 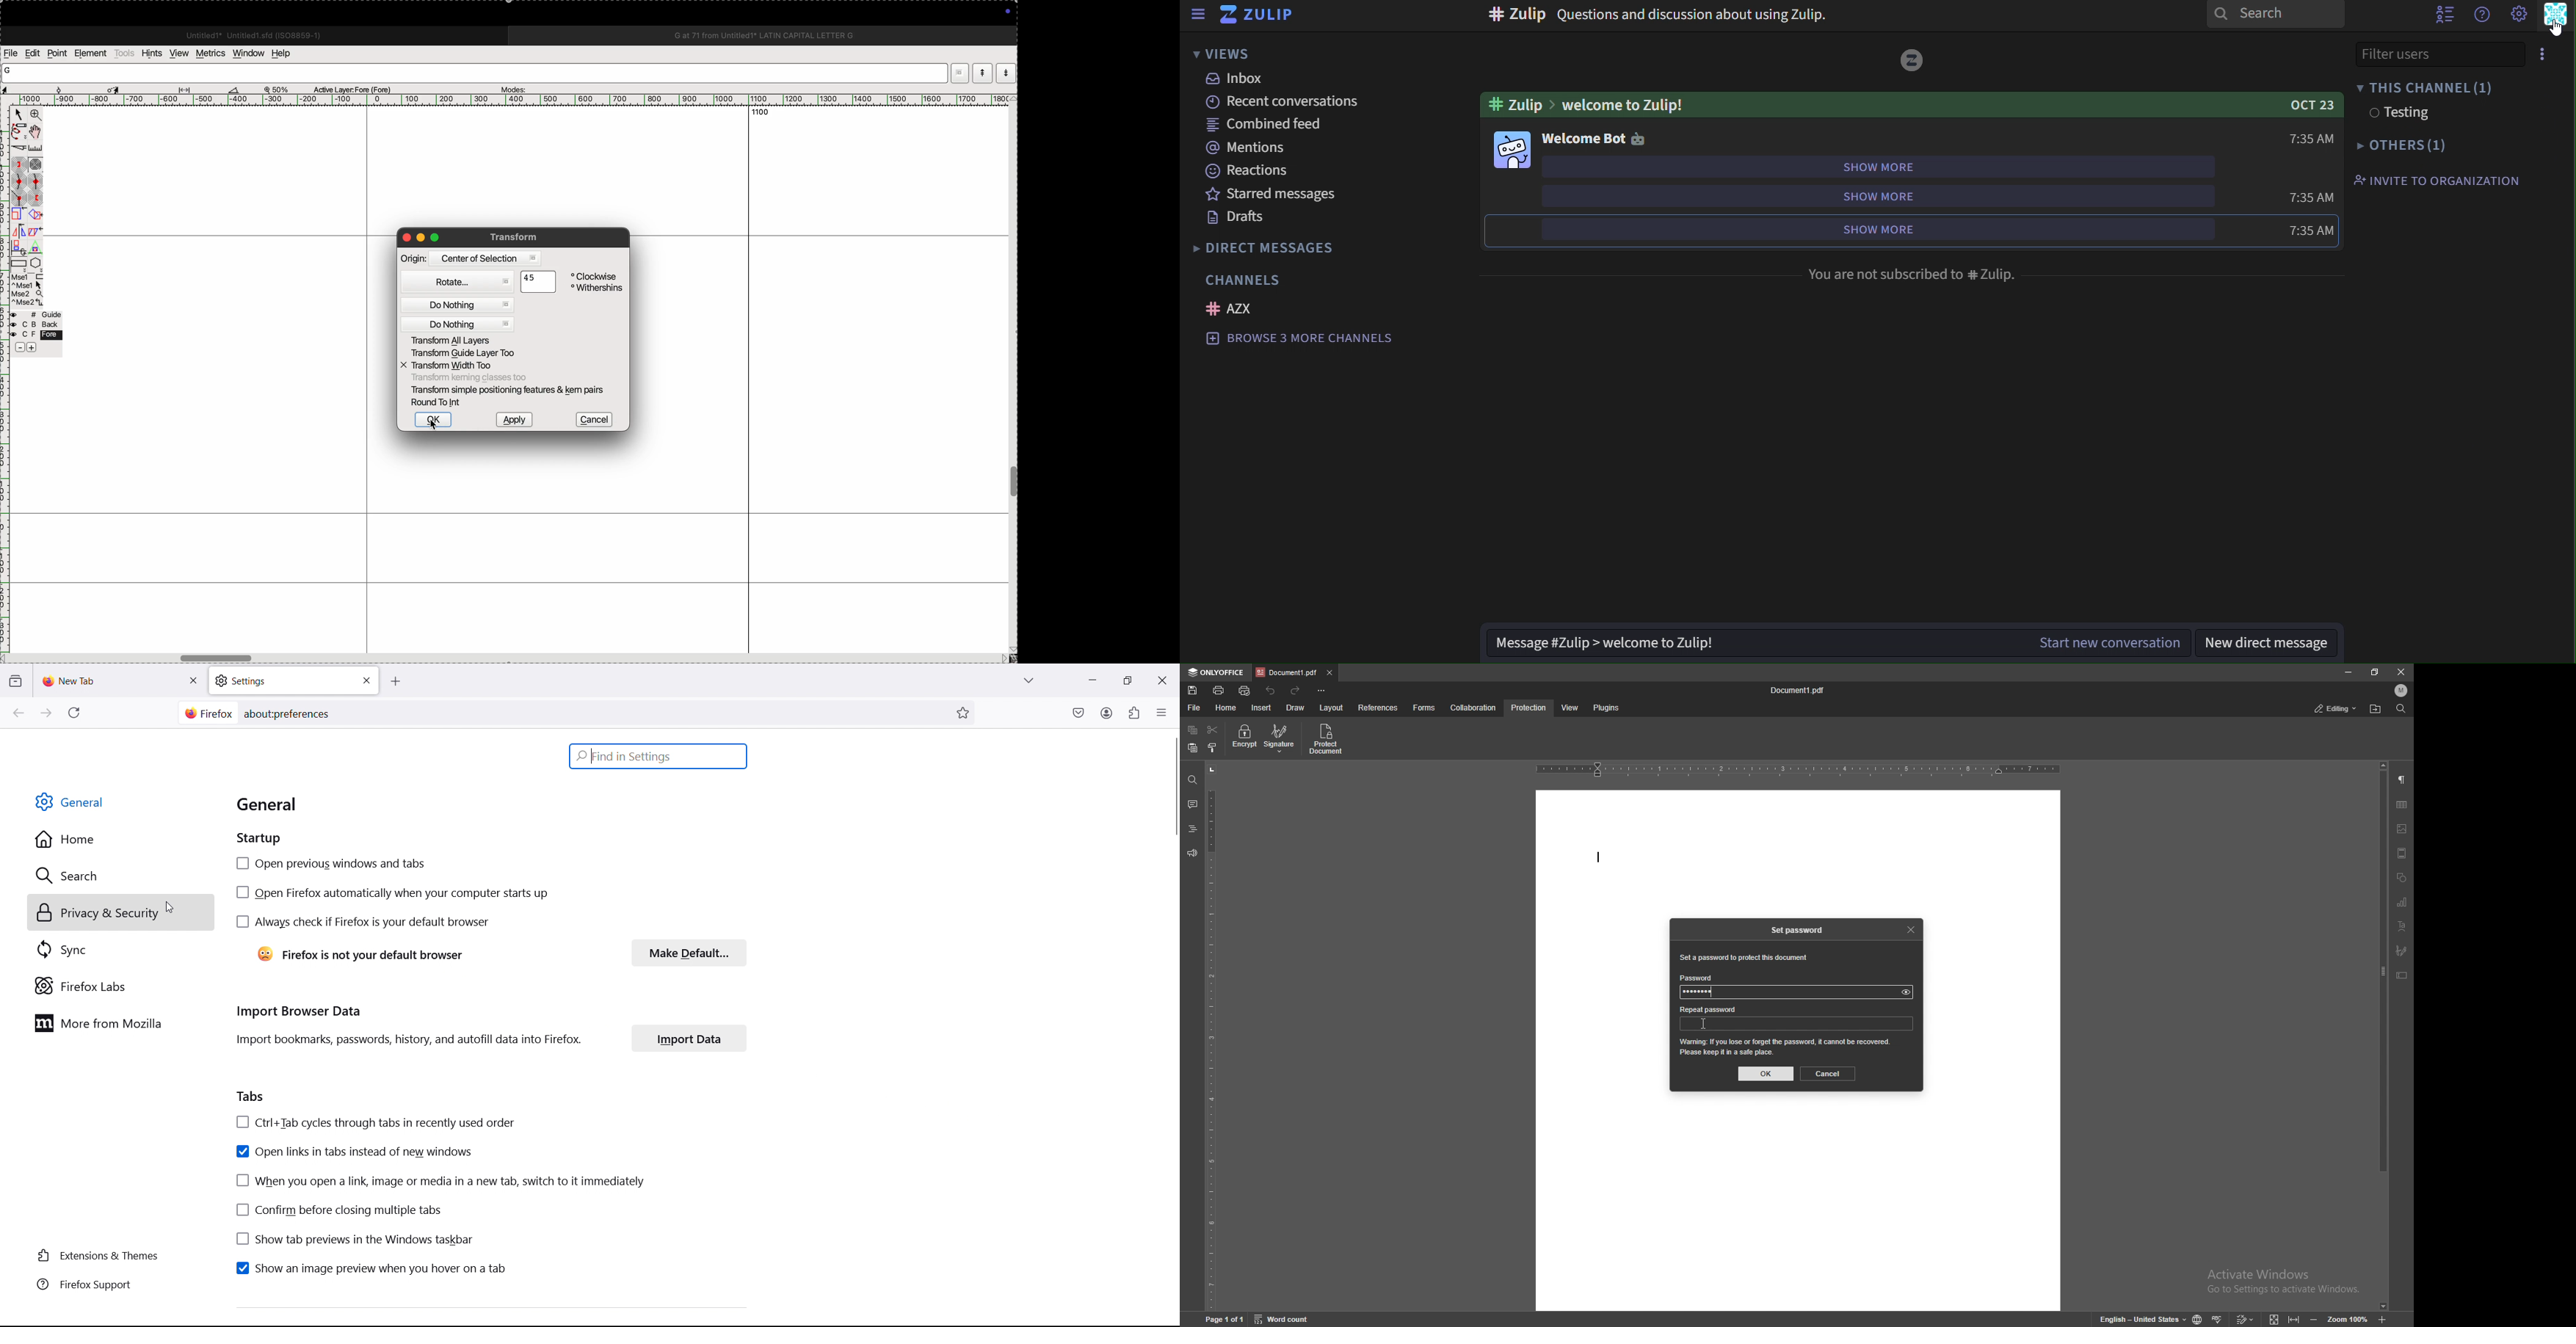 What do you see at coordinates (2382, 1036) in the screenshot?
I see `scroll bar` at bounding box center [2382, 1036].